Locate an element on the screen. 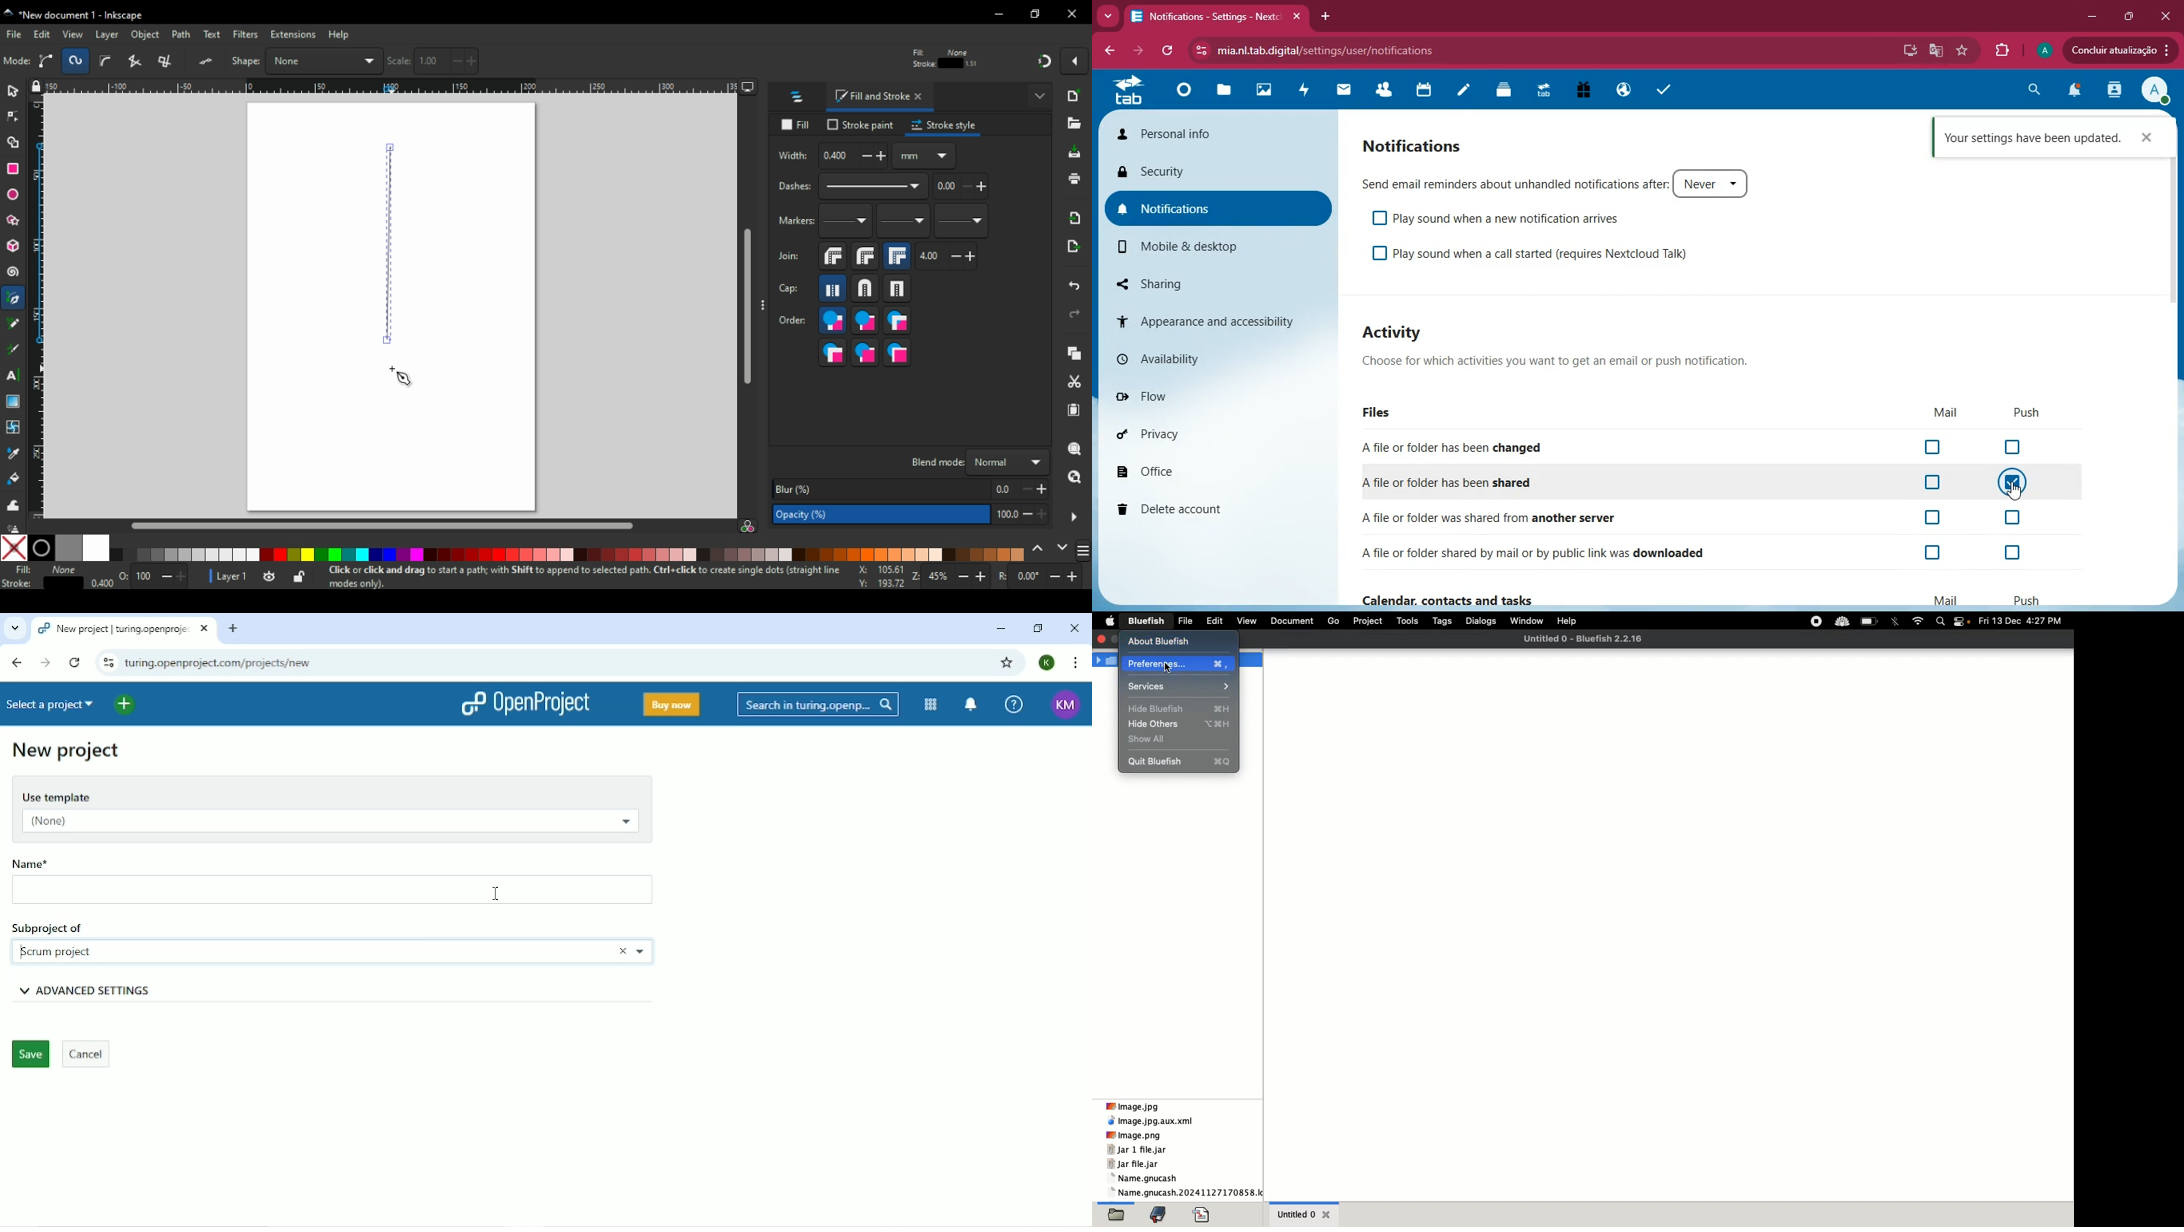 The image size is (2184, 1232). office is located at coordinates (1187, 469).